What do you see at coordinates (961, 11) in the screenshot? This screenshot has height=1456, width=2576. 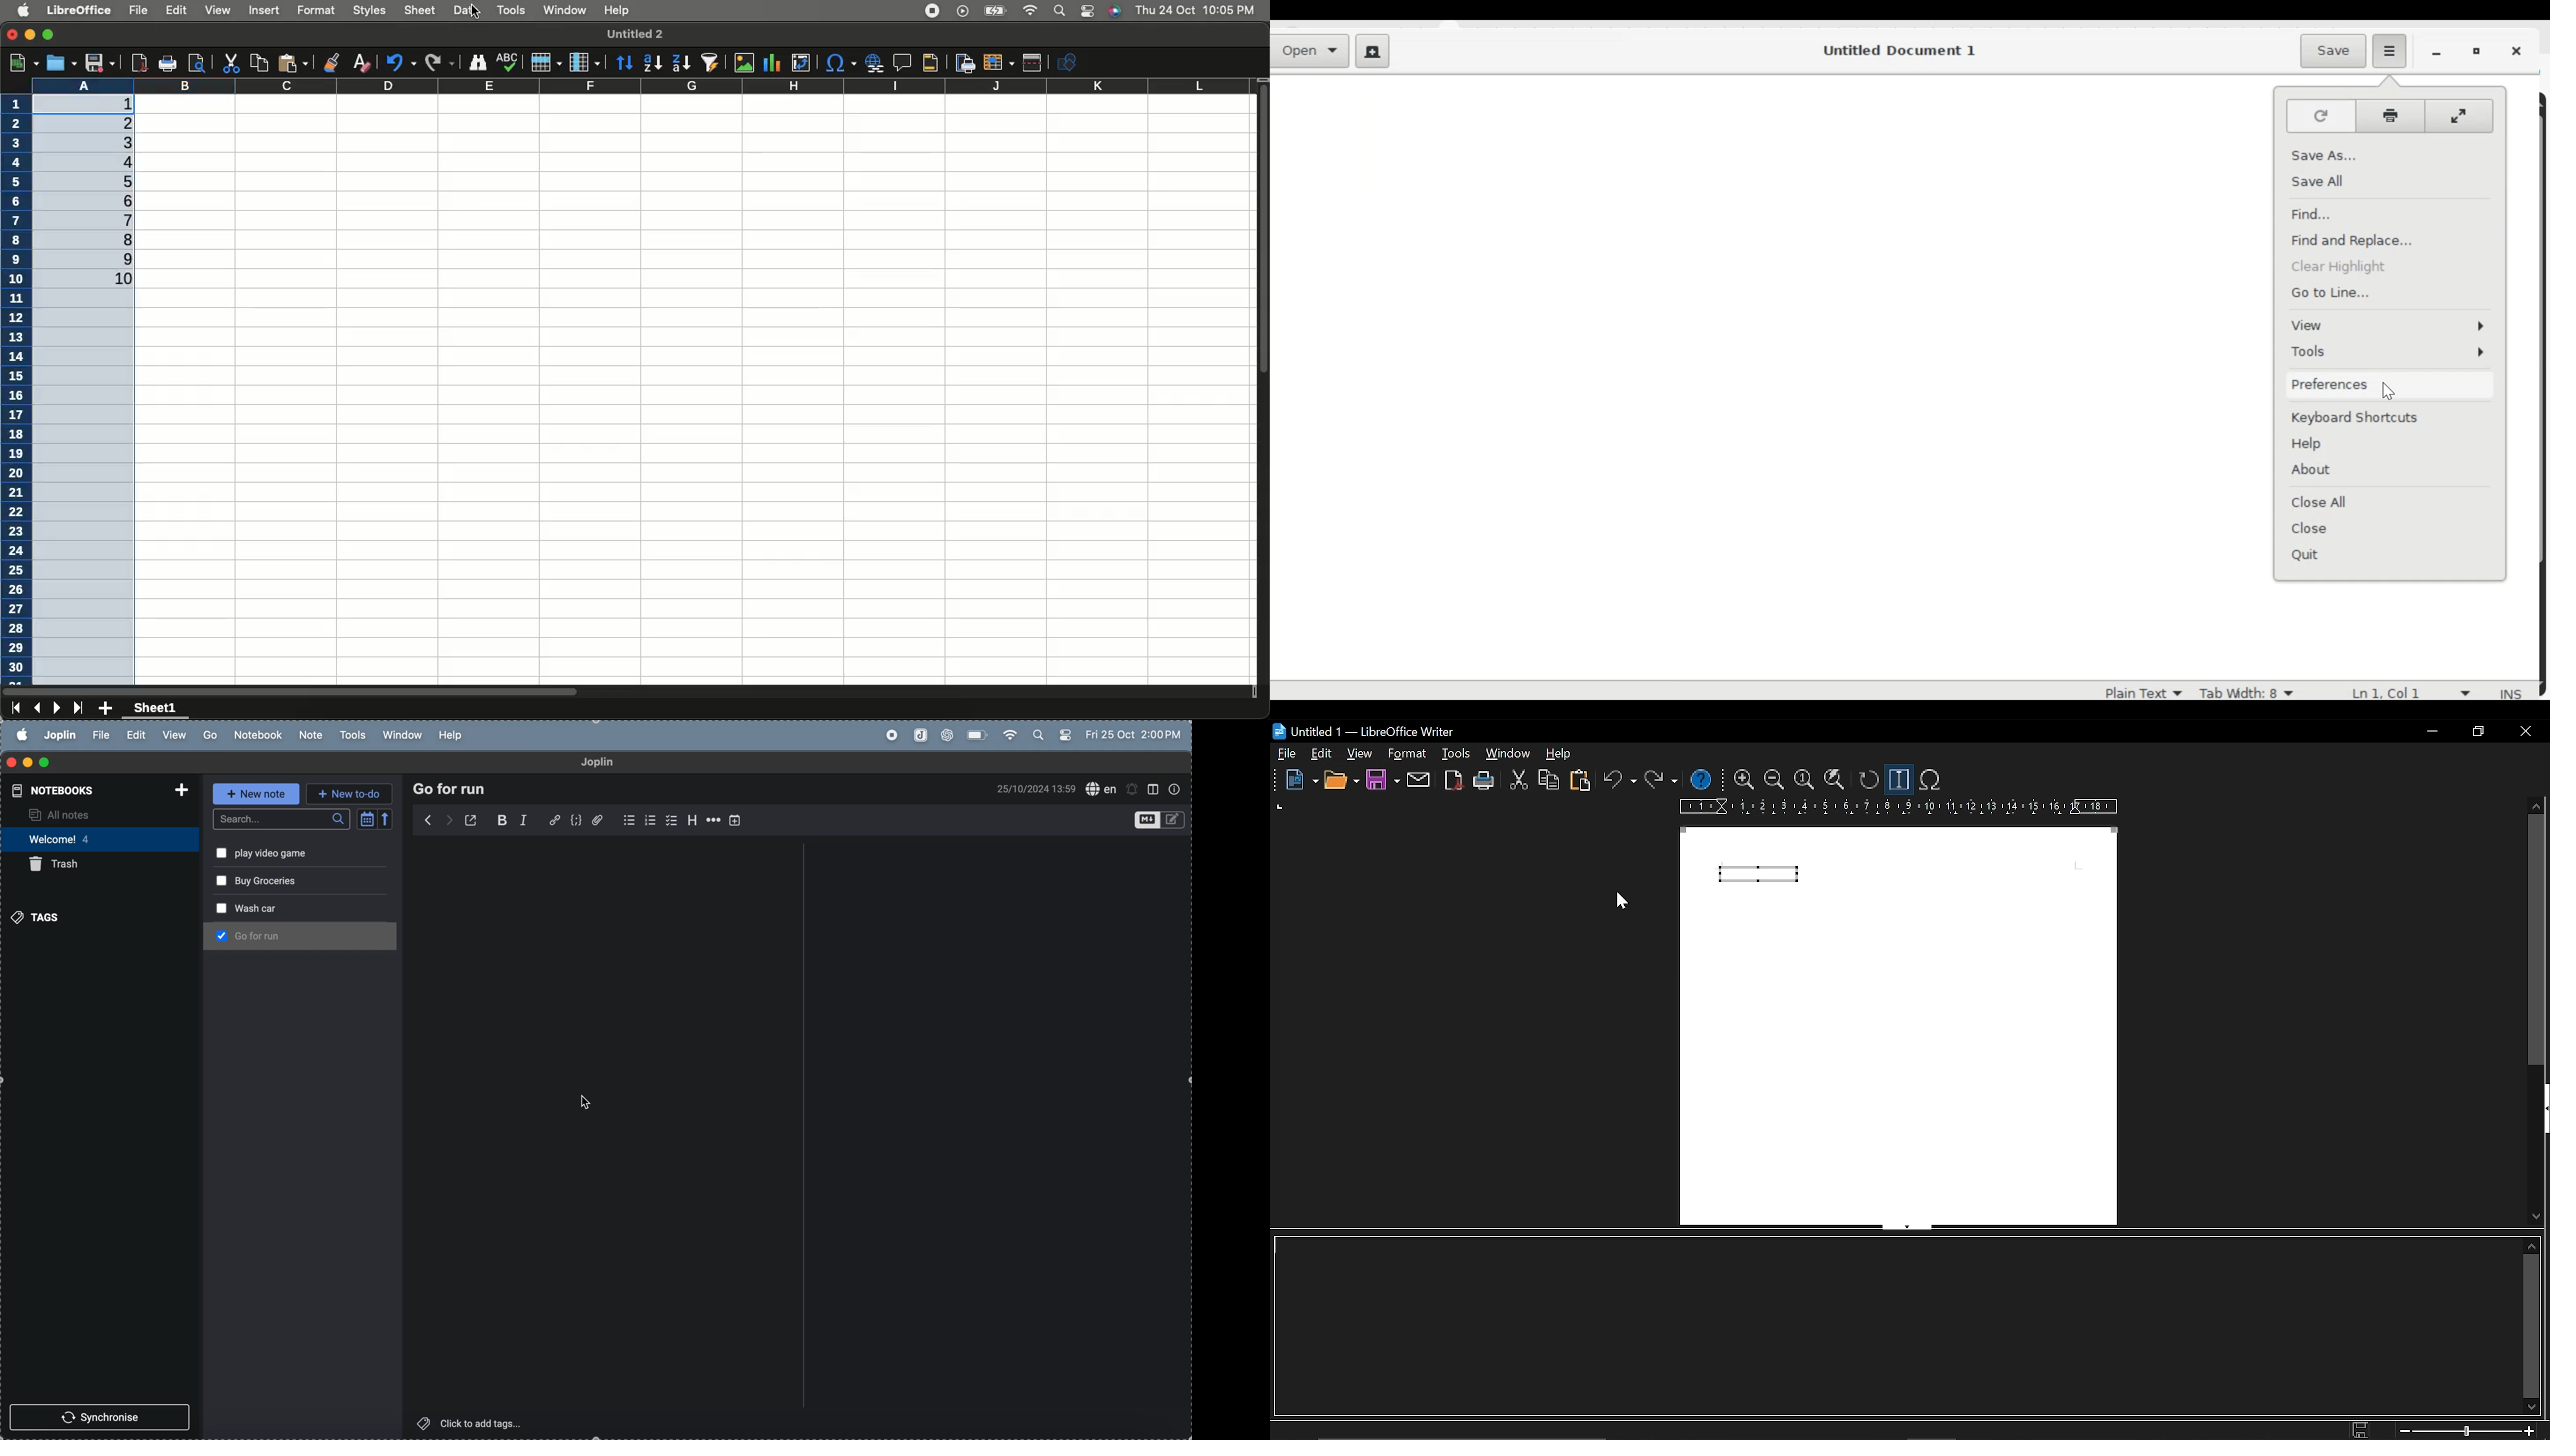 I see `Video player` at bounding box center [961, 11].